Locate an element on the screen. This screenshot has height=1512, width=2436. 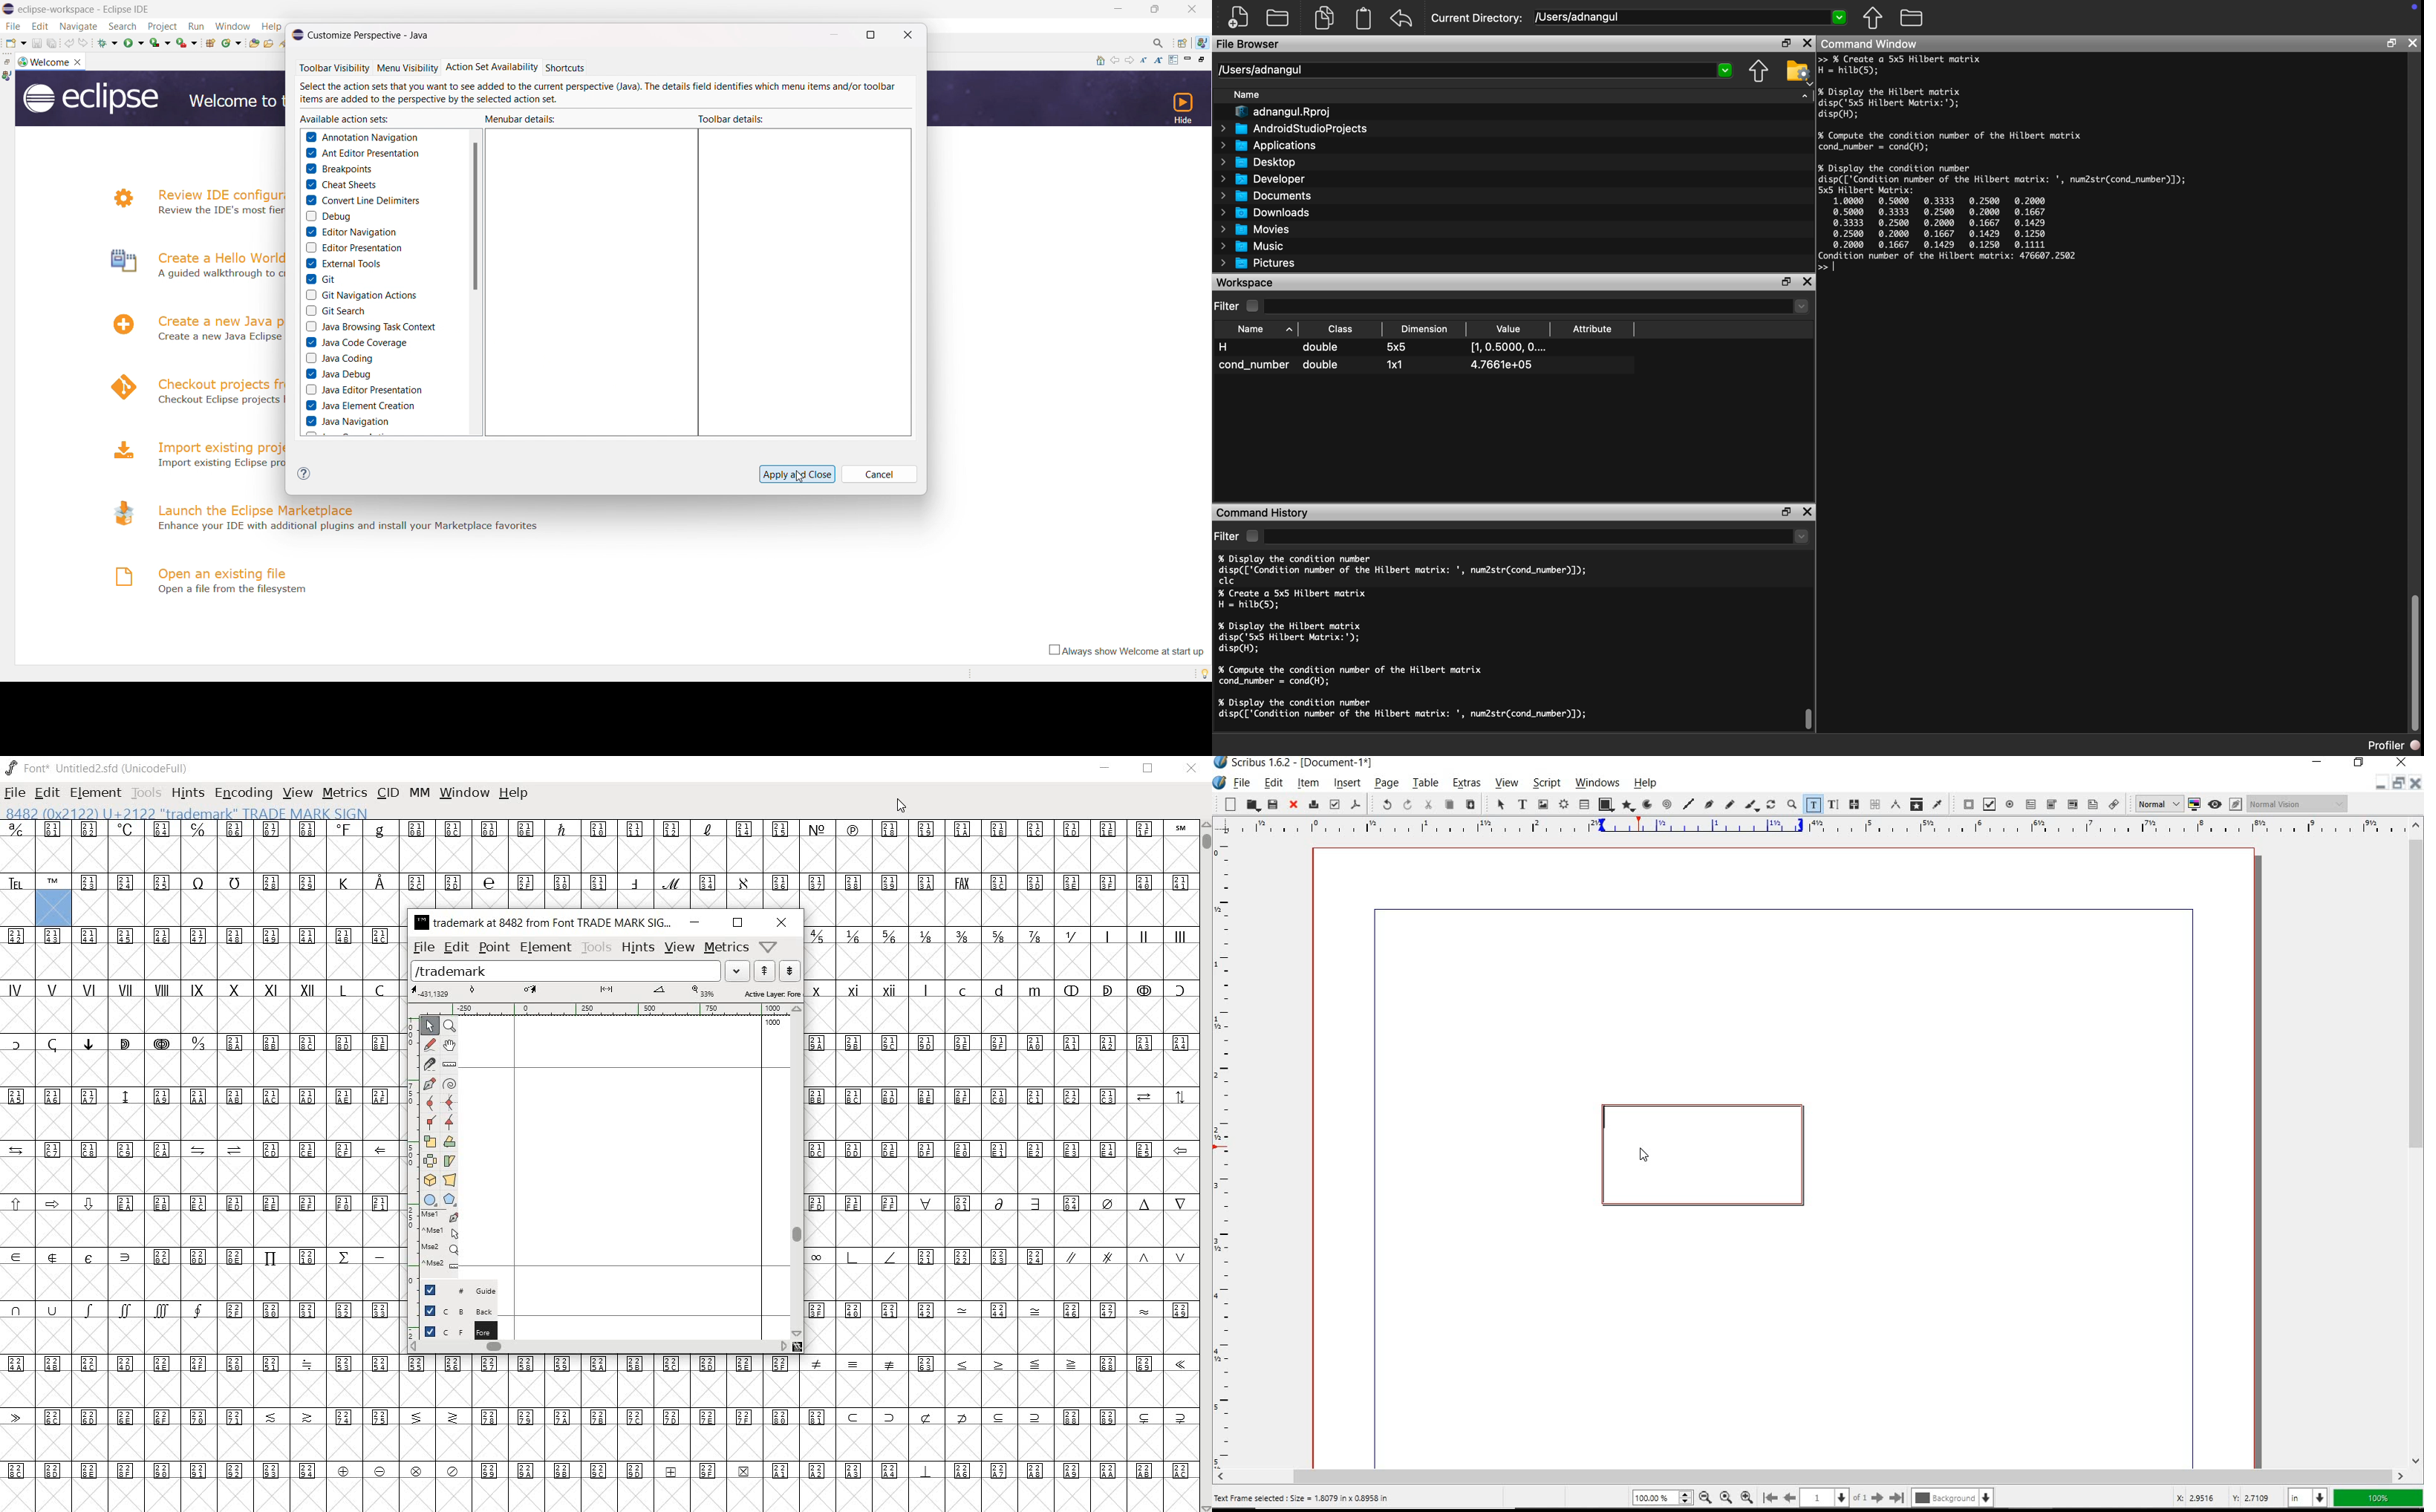
cut splines in two is located at coordinates (428, 1063).